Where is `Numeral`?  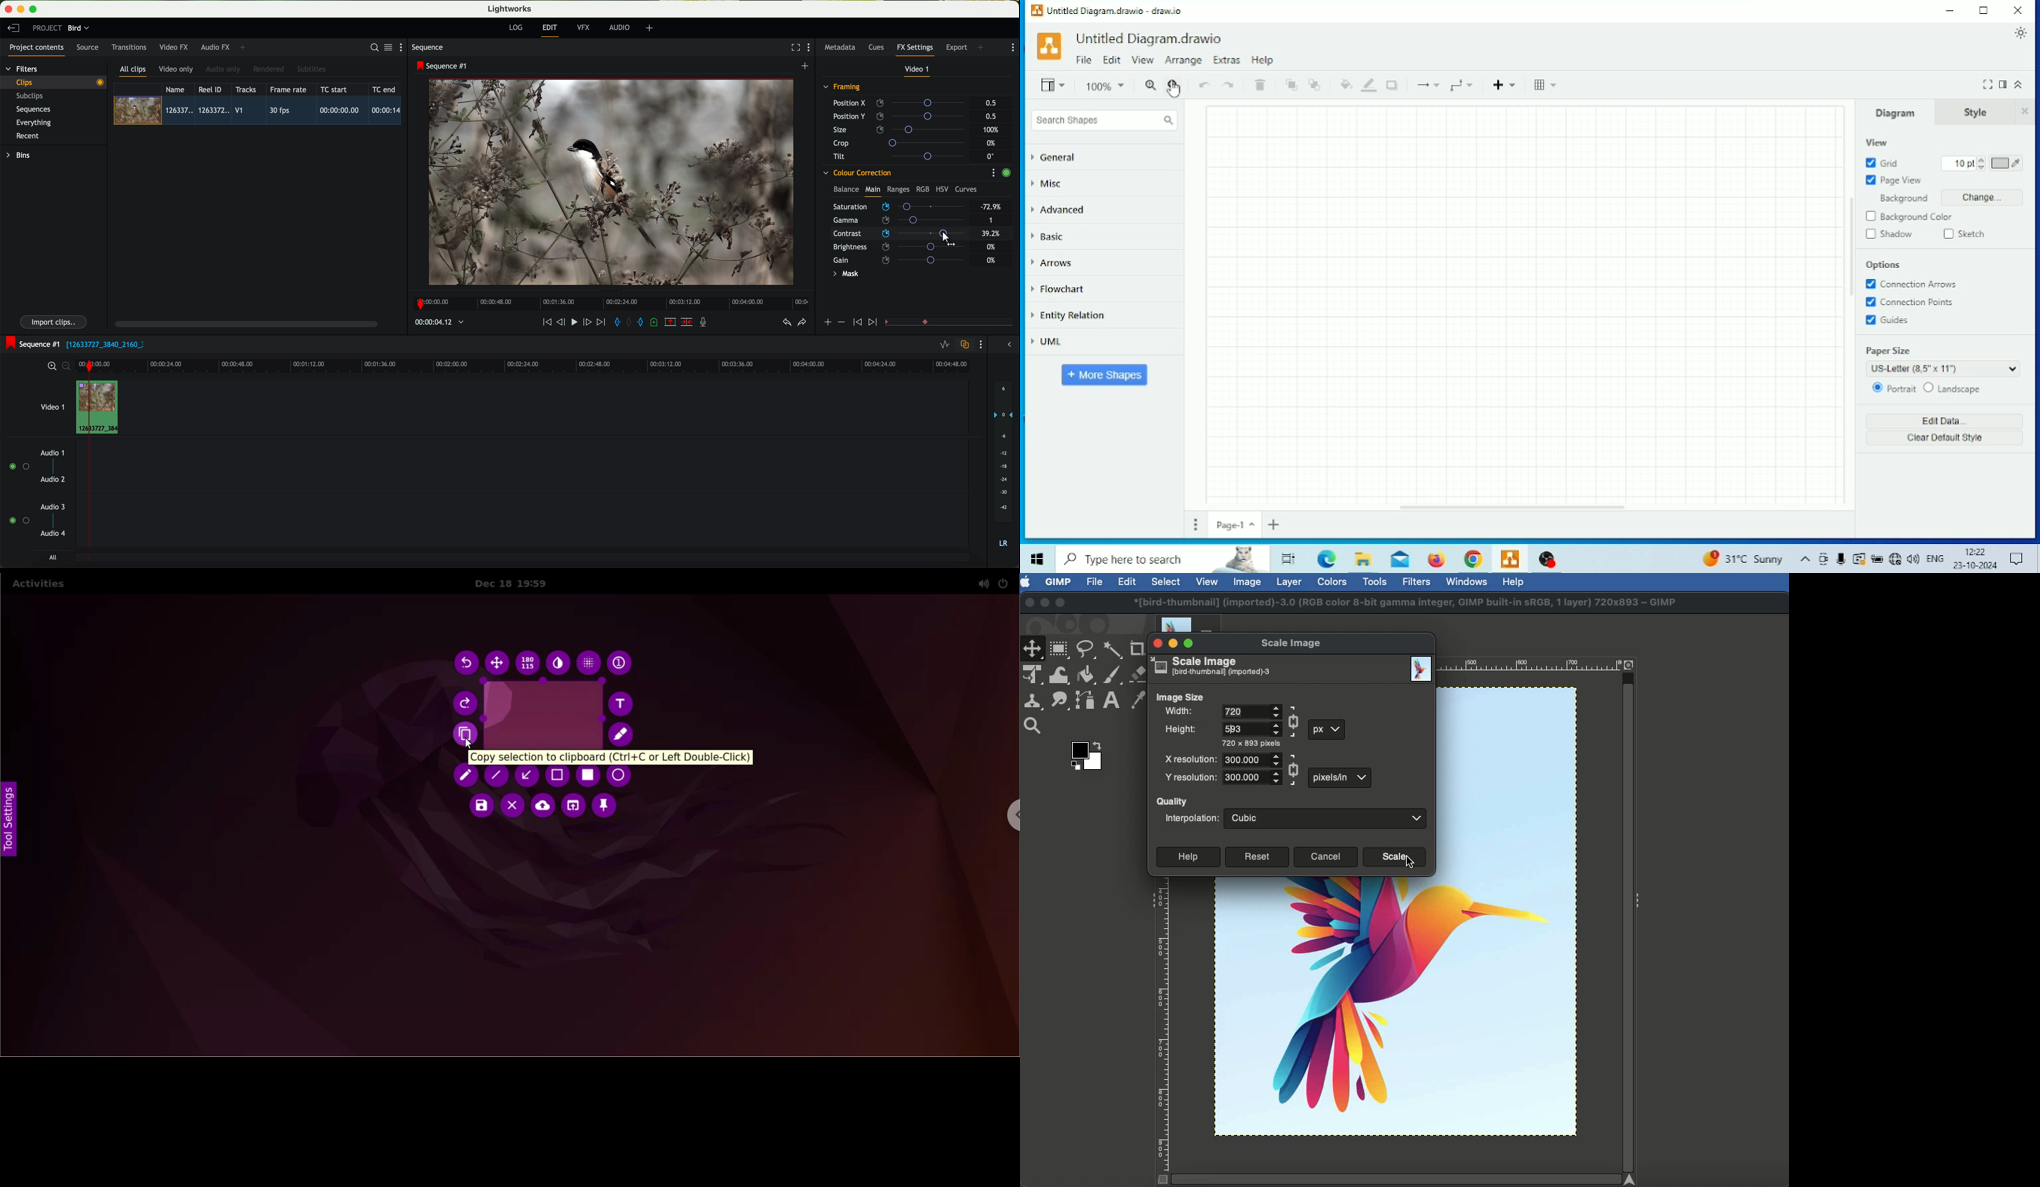
Numeral is located at coordinates (1250, 728).